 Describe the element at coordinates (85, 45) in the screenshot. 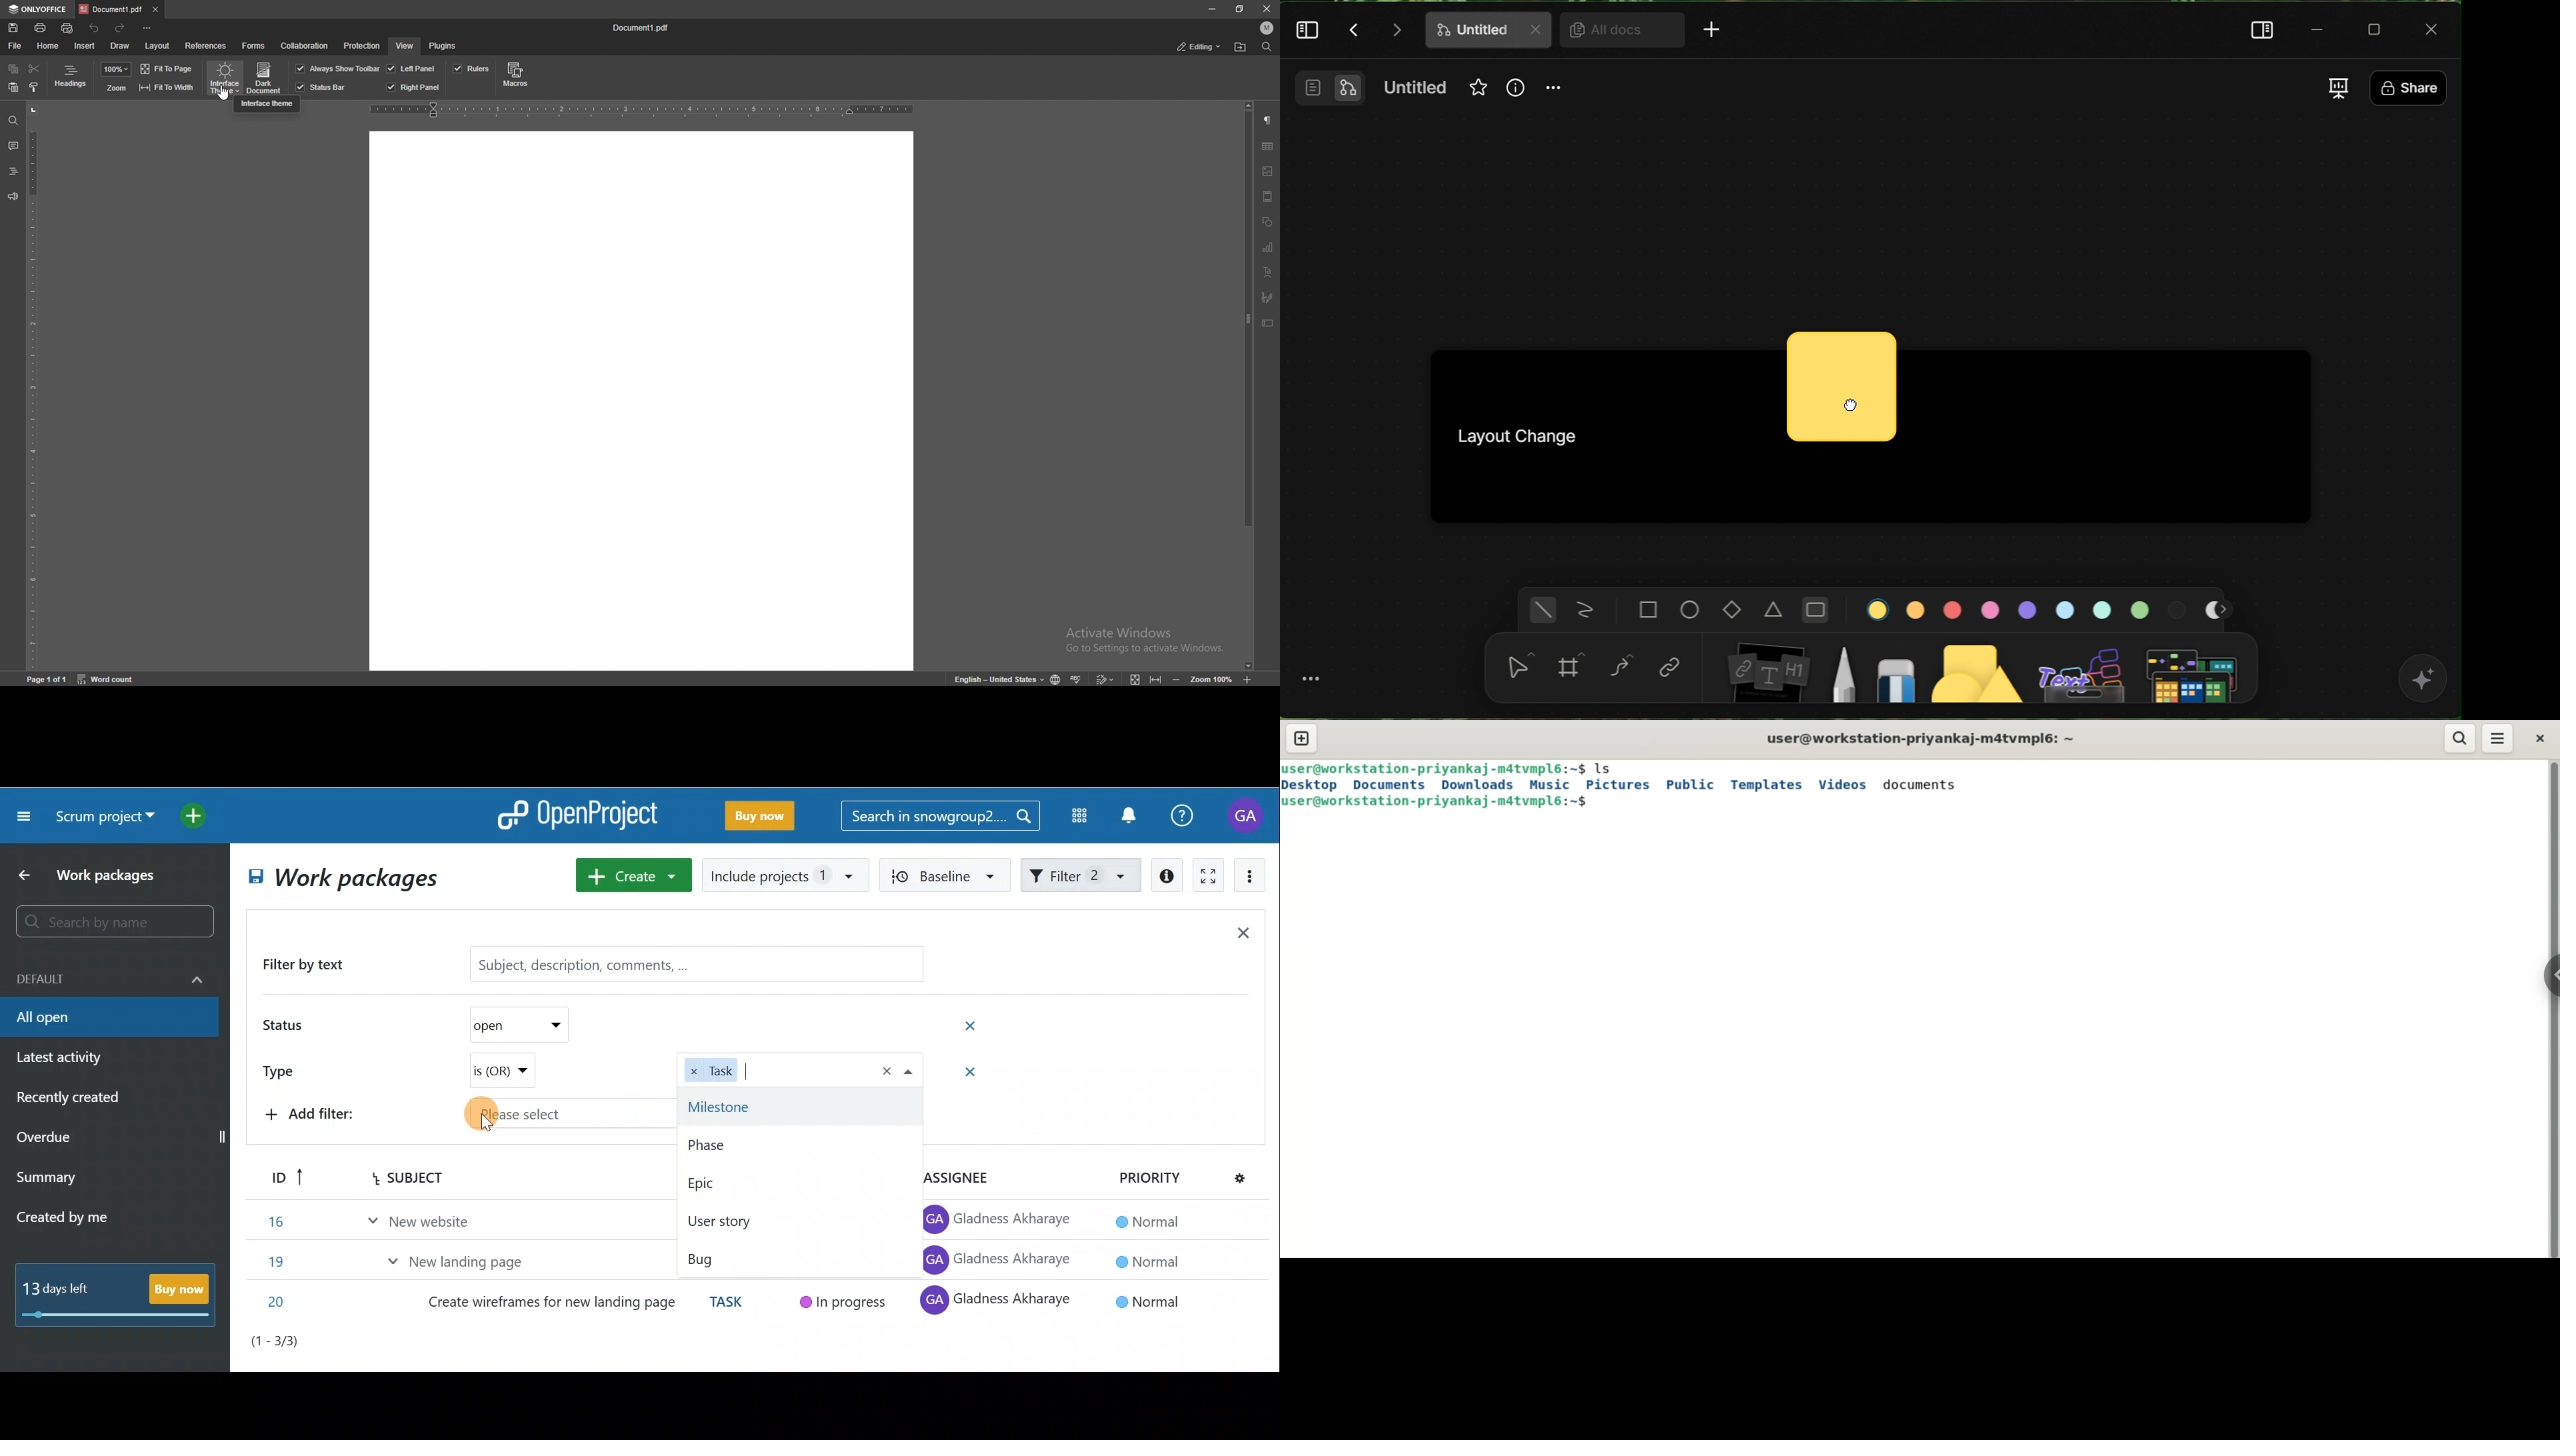

I see `insert` at that location.